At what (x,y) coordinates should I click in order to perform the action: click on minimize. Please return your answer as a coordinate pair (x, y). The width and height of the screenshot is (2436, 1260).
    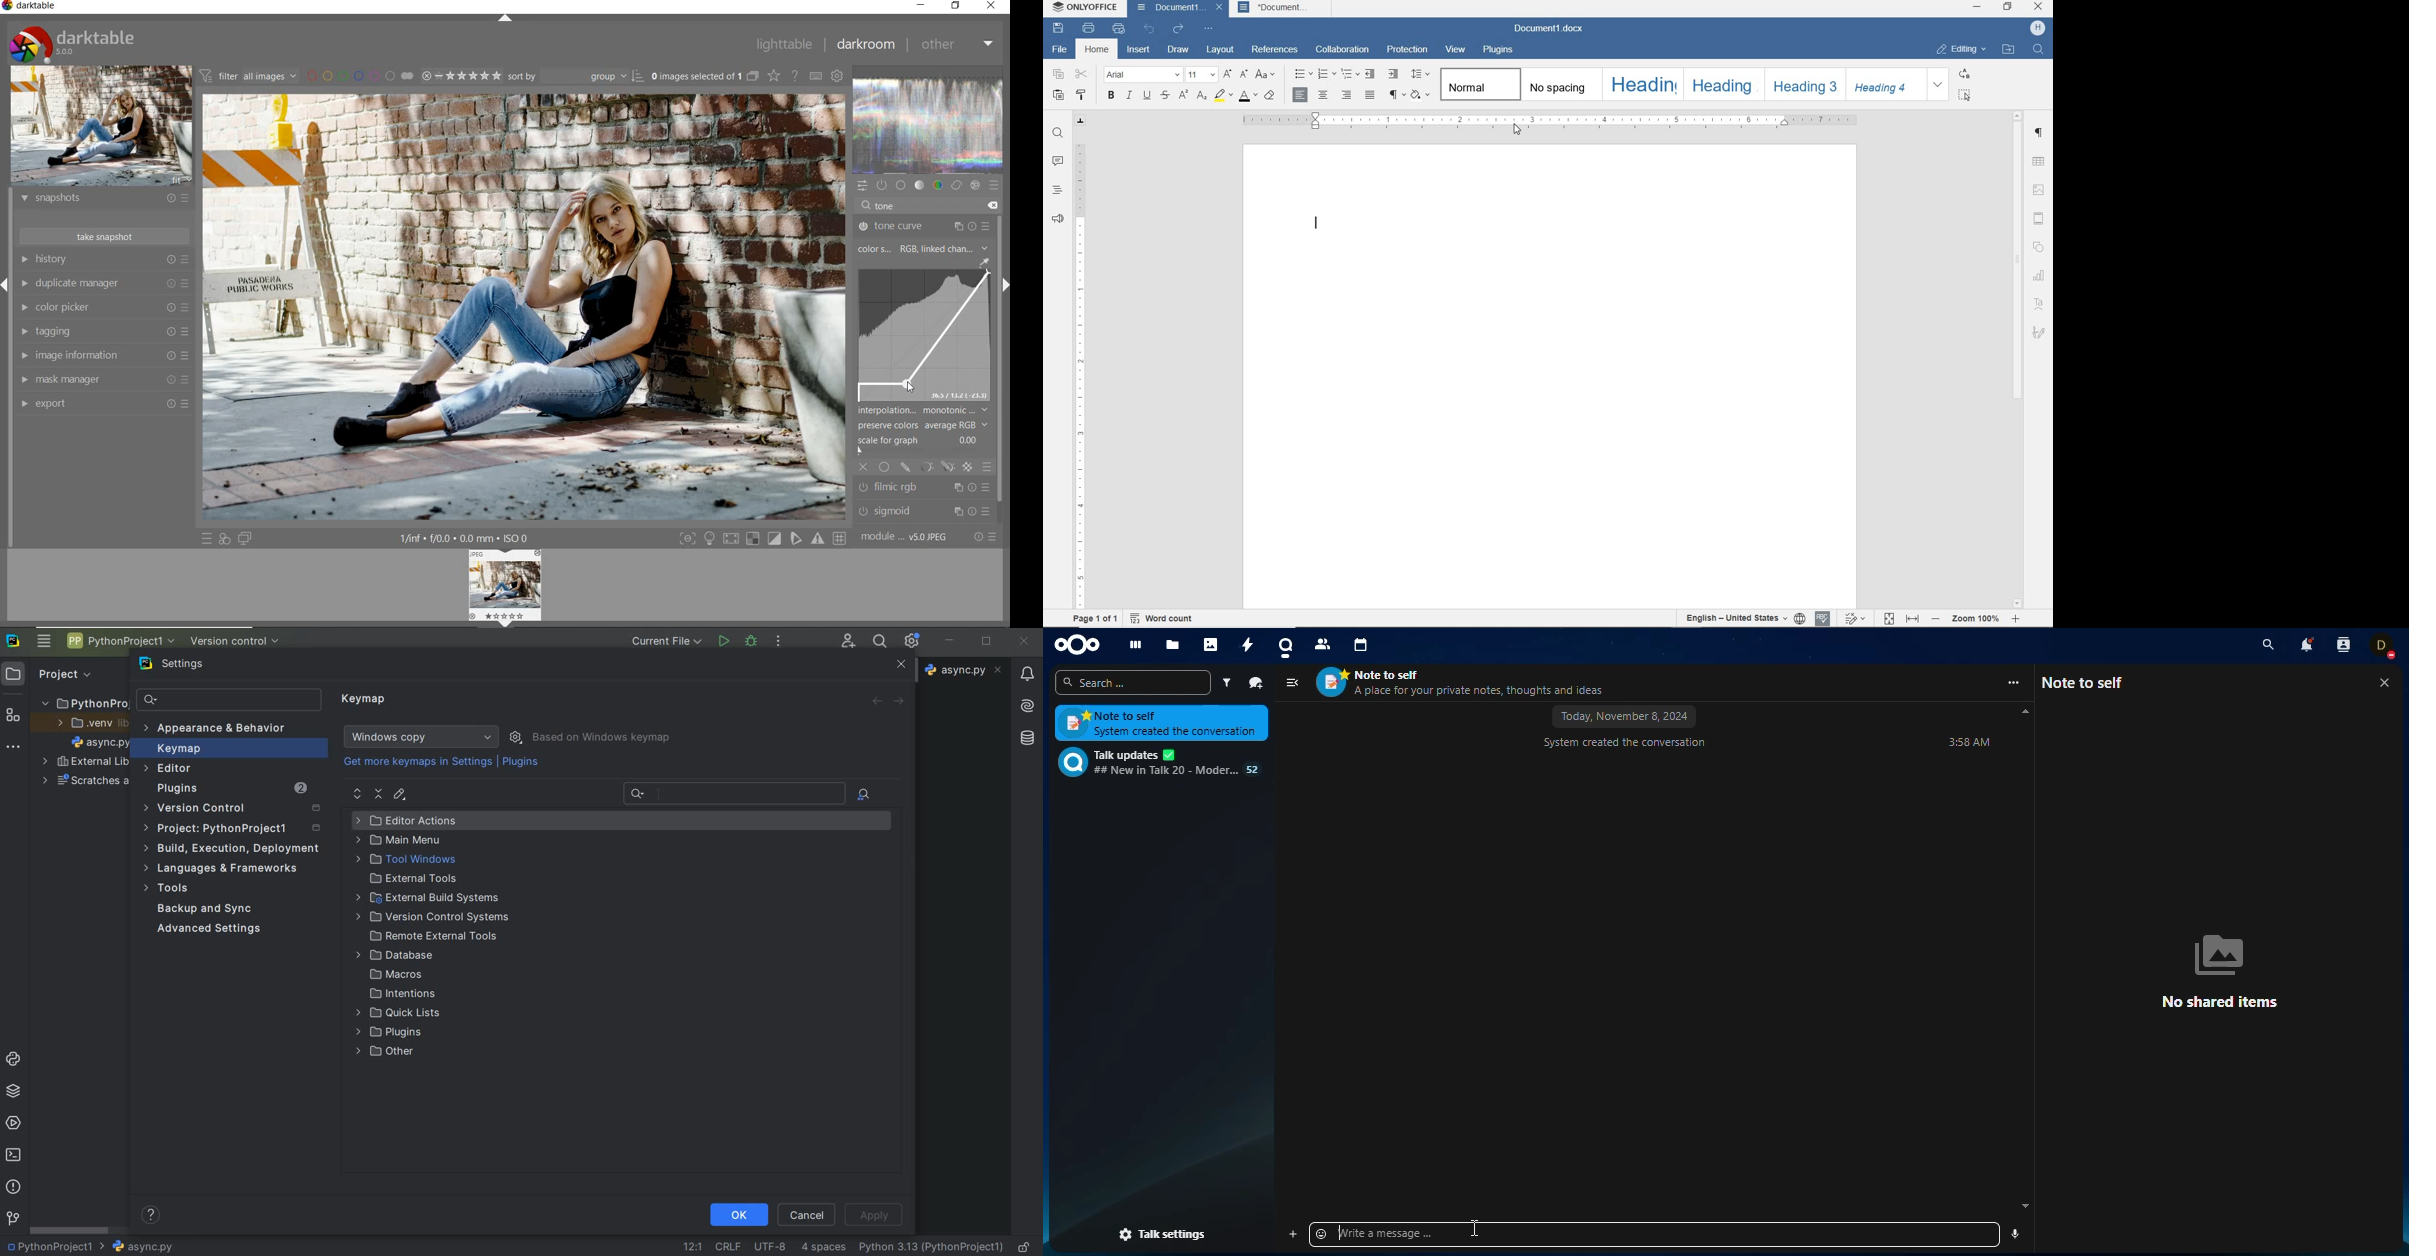
    Looking at the image, I should click on (922, 5).